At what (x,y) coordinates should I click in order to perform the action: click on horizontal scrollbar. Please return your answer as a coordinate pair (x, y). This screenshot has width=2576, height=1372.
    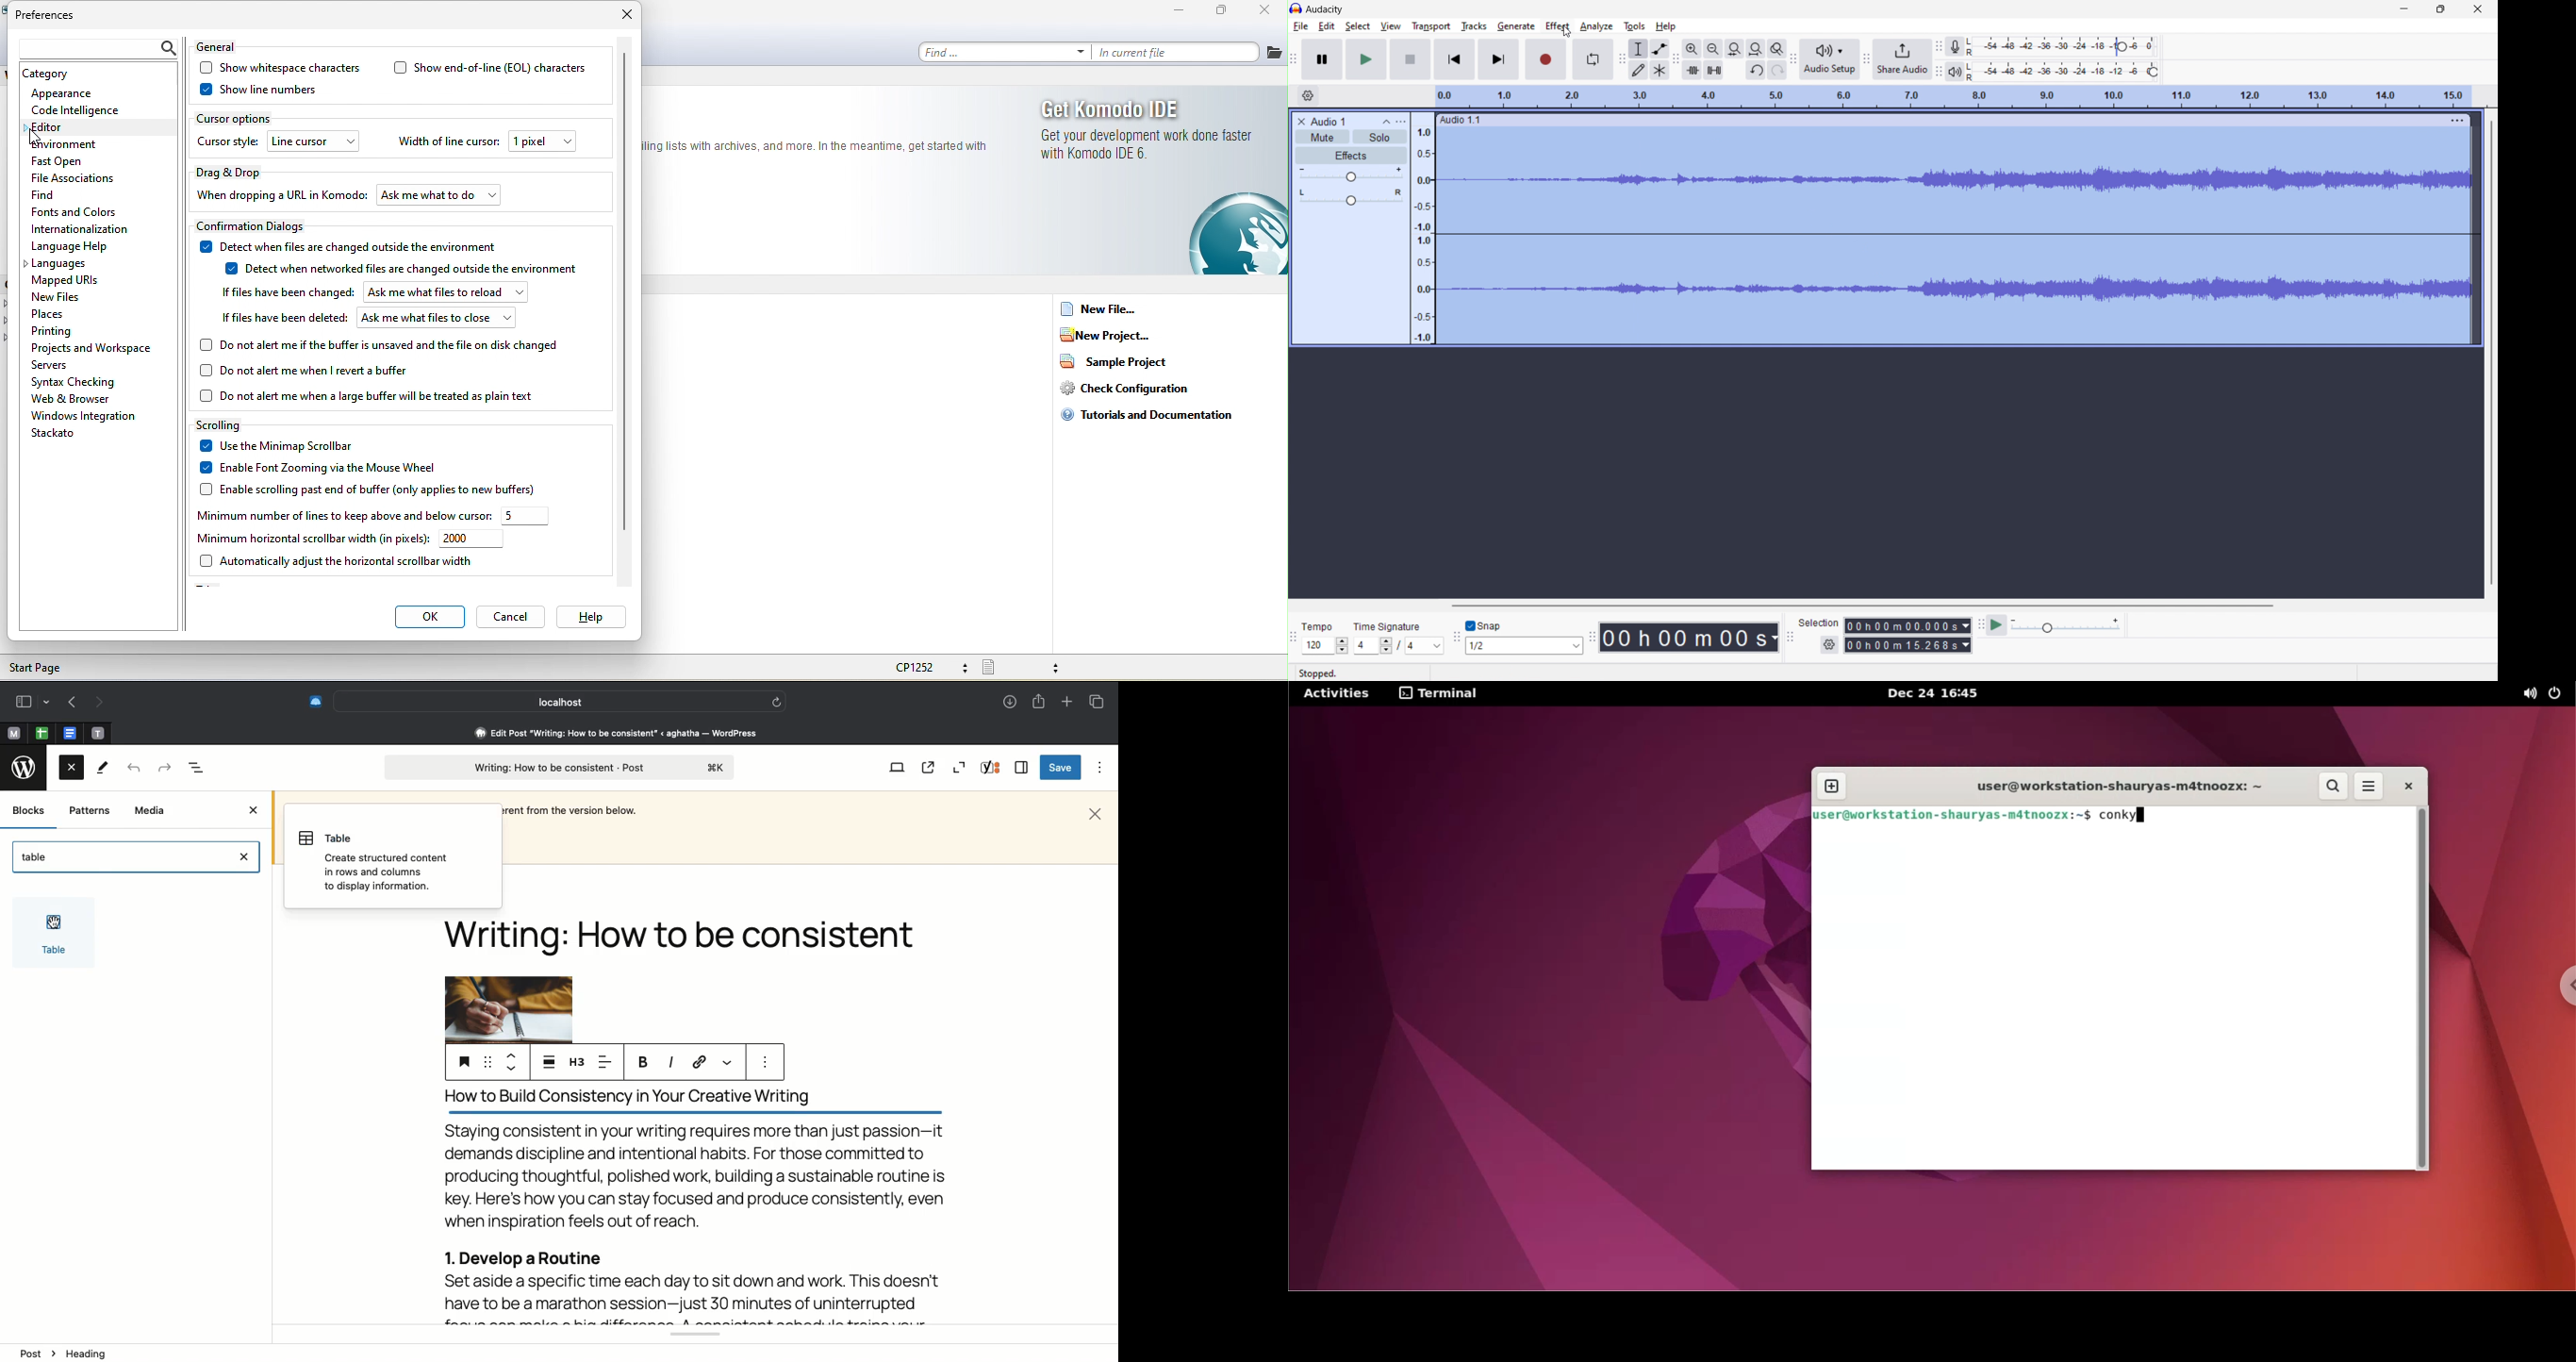
    Looking at the image, I should click on (1863, 606).